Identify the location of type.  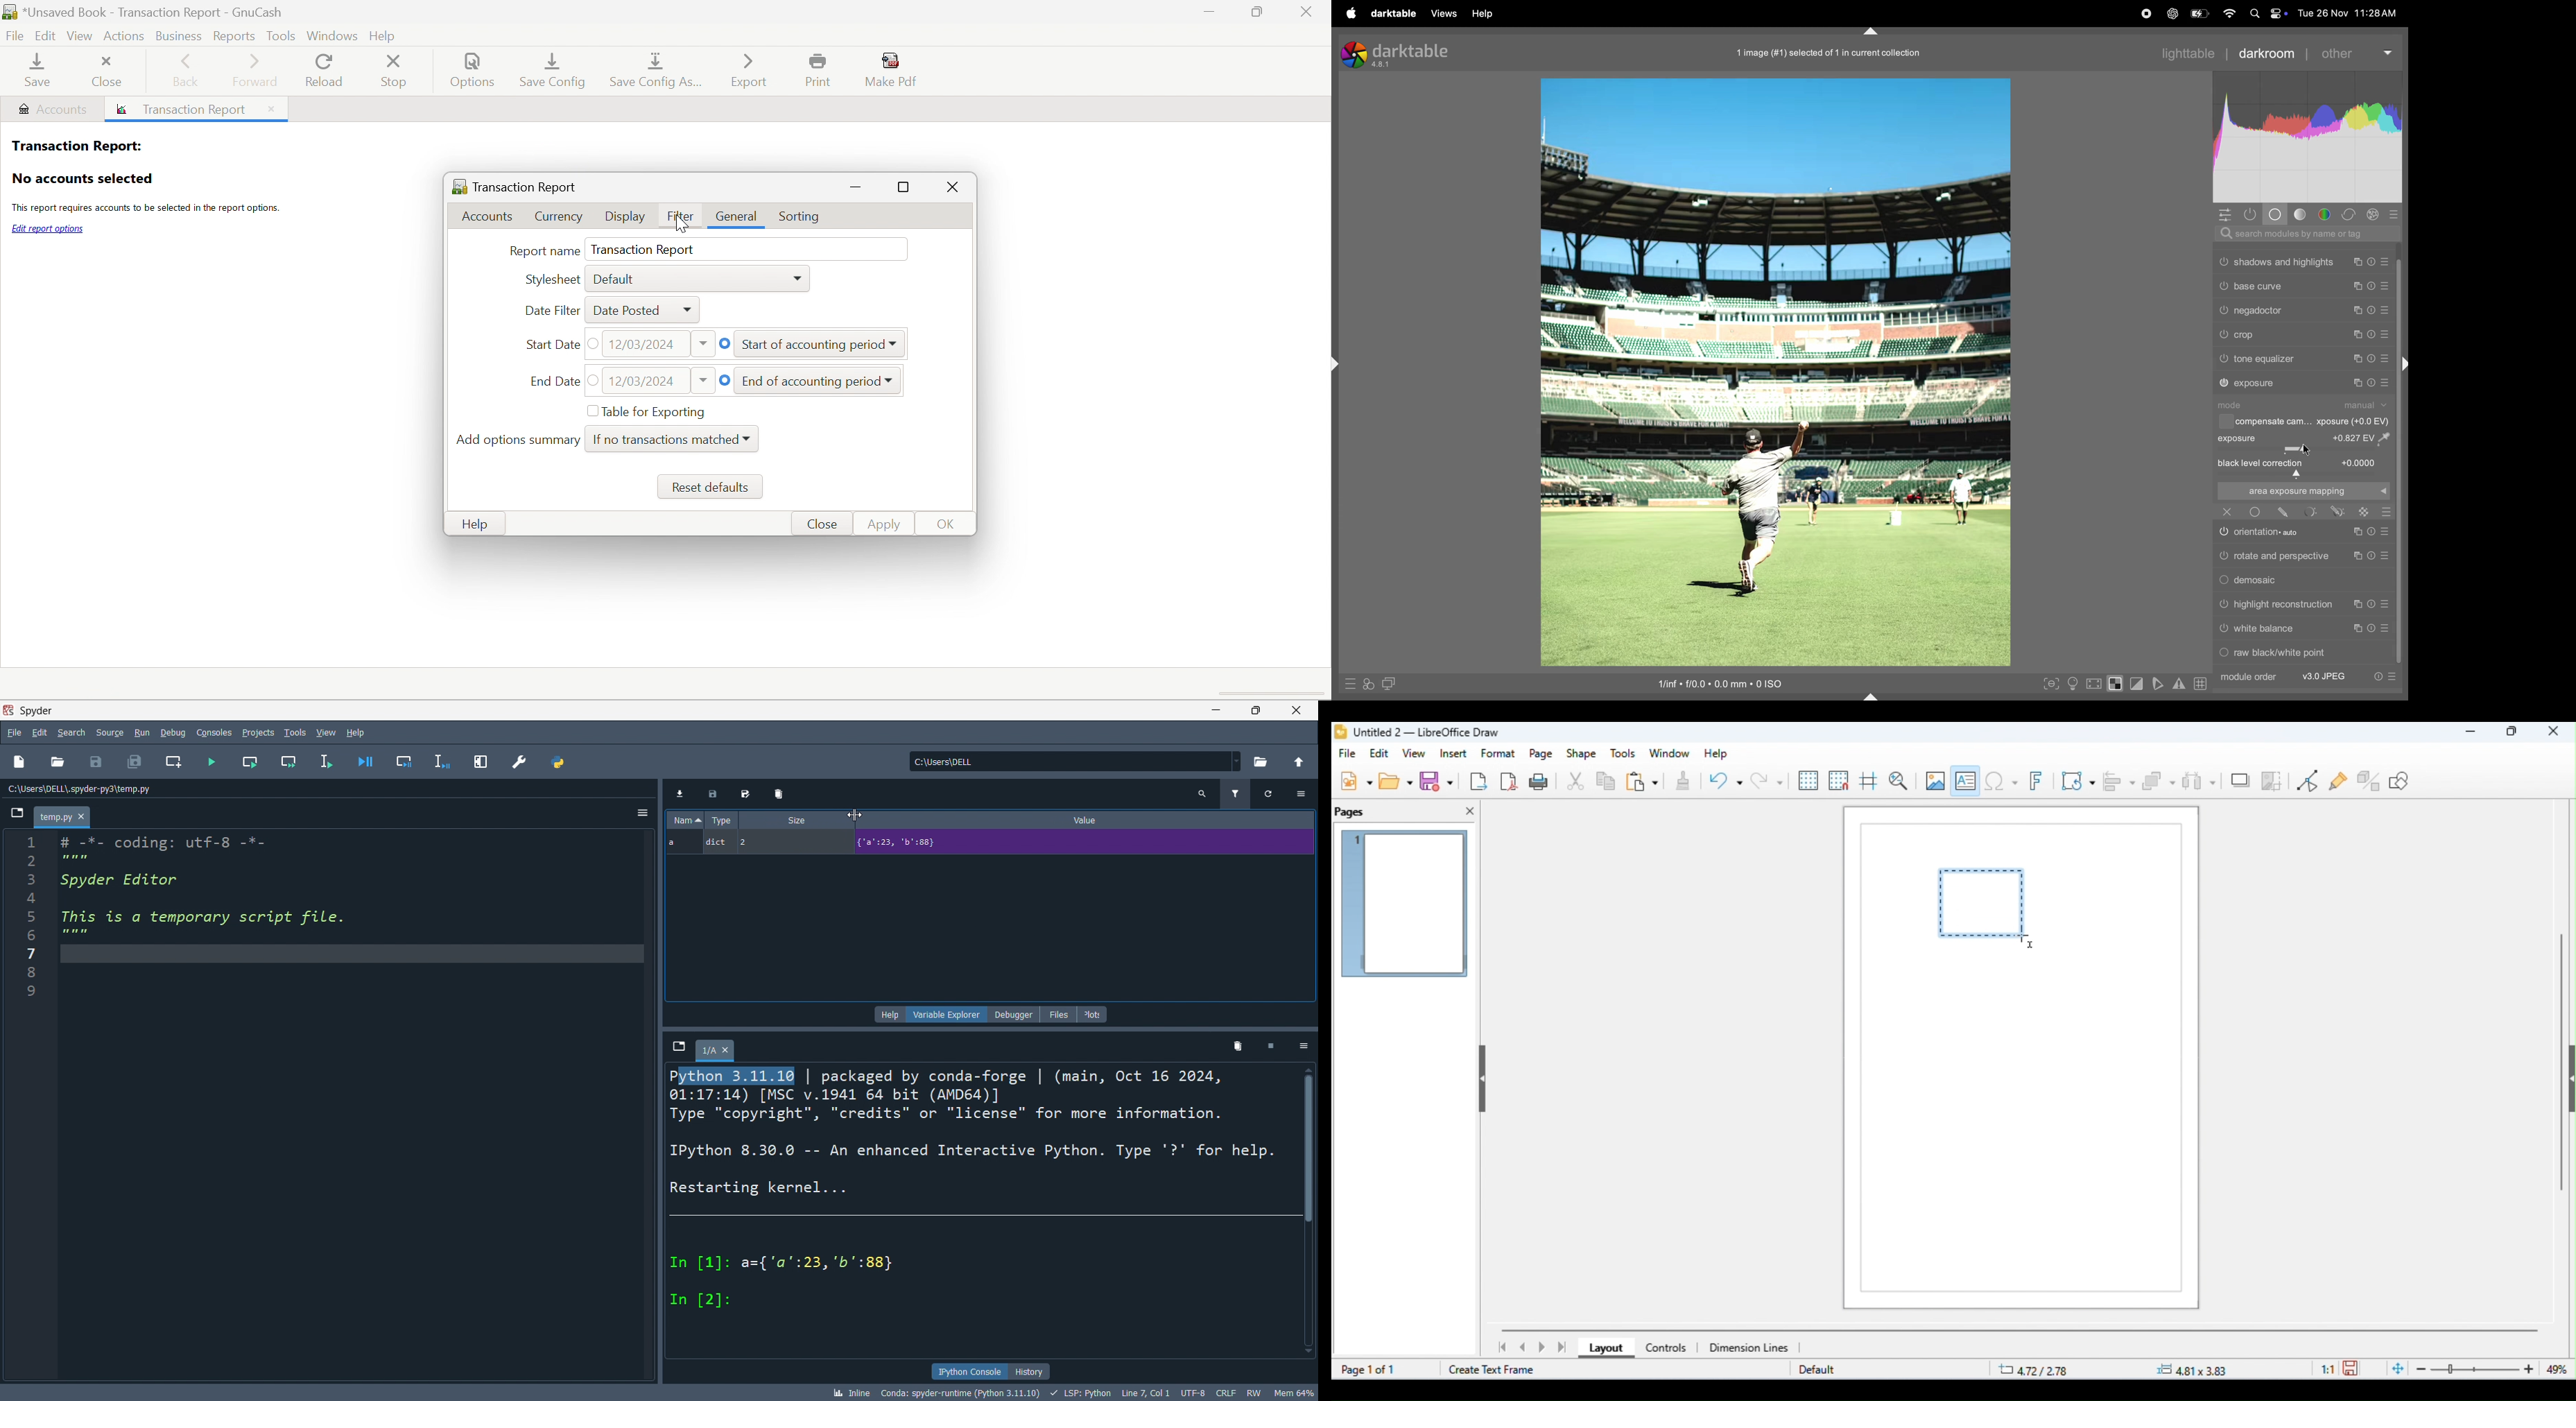
(724, 821).